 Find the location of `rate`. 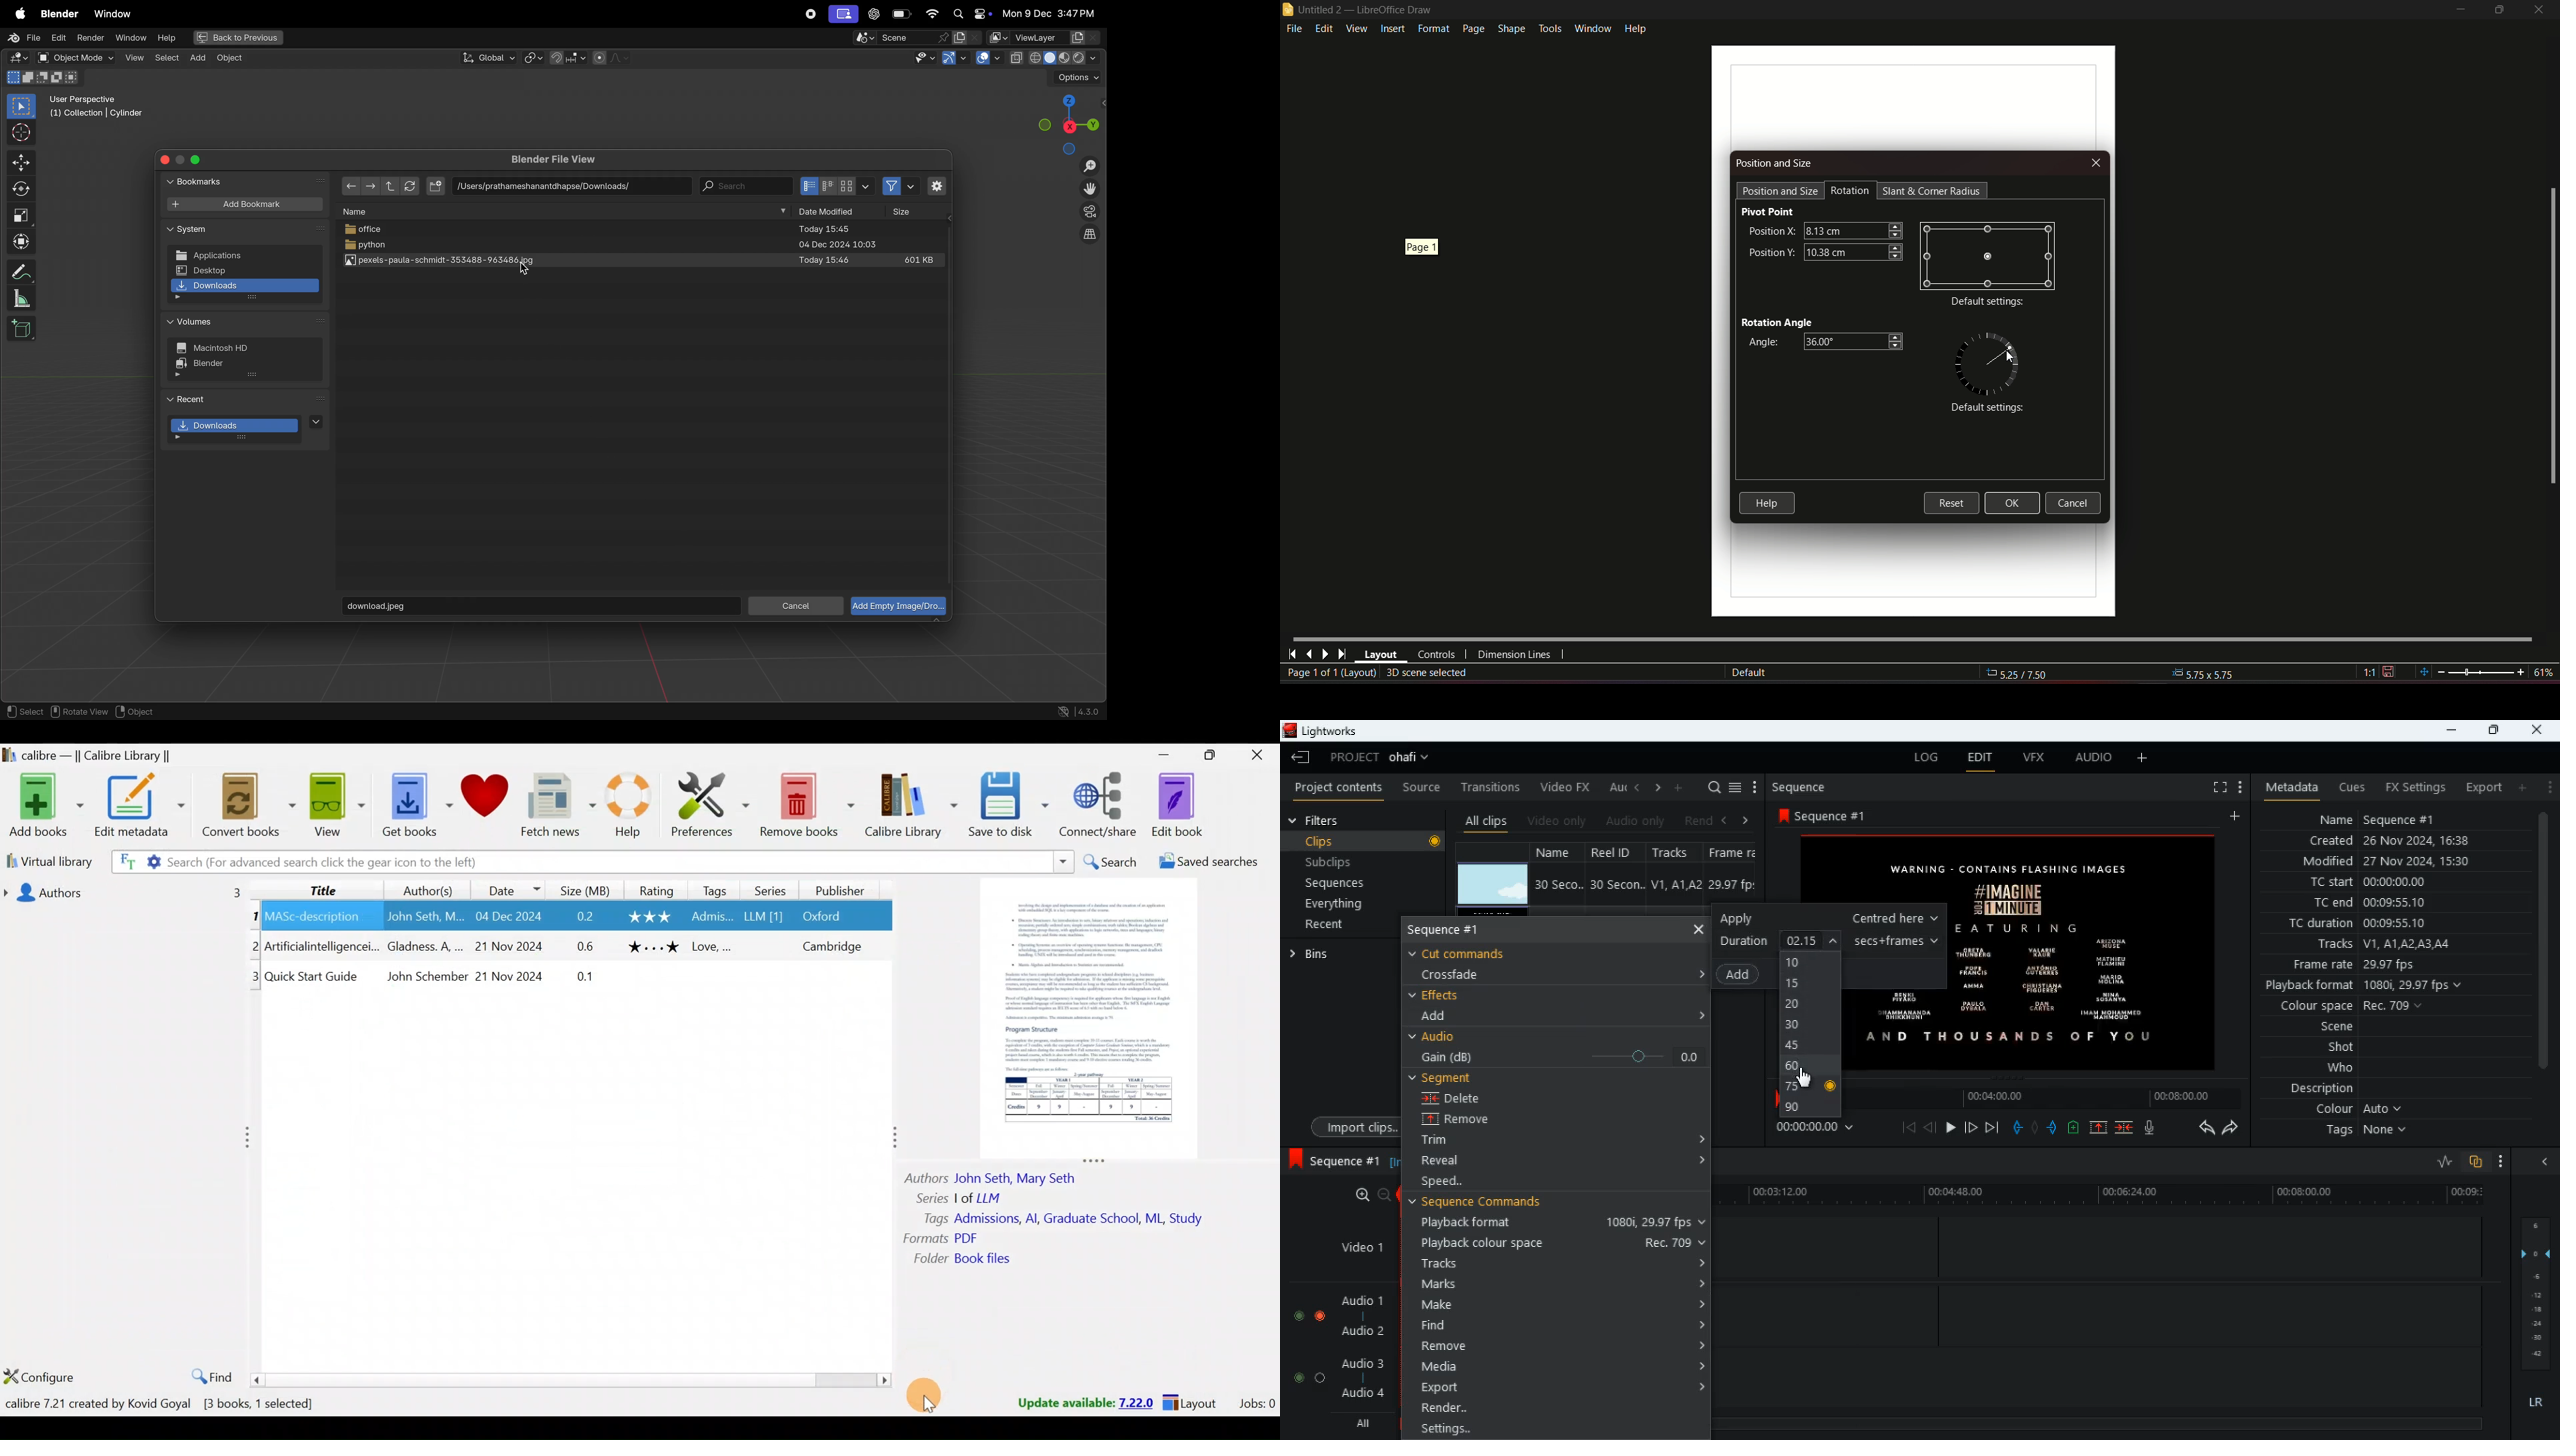

rate is located at coordinates (2438, 1162).